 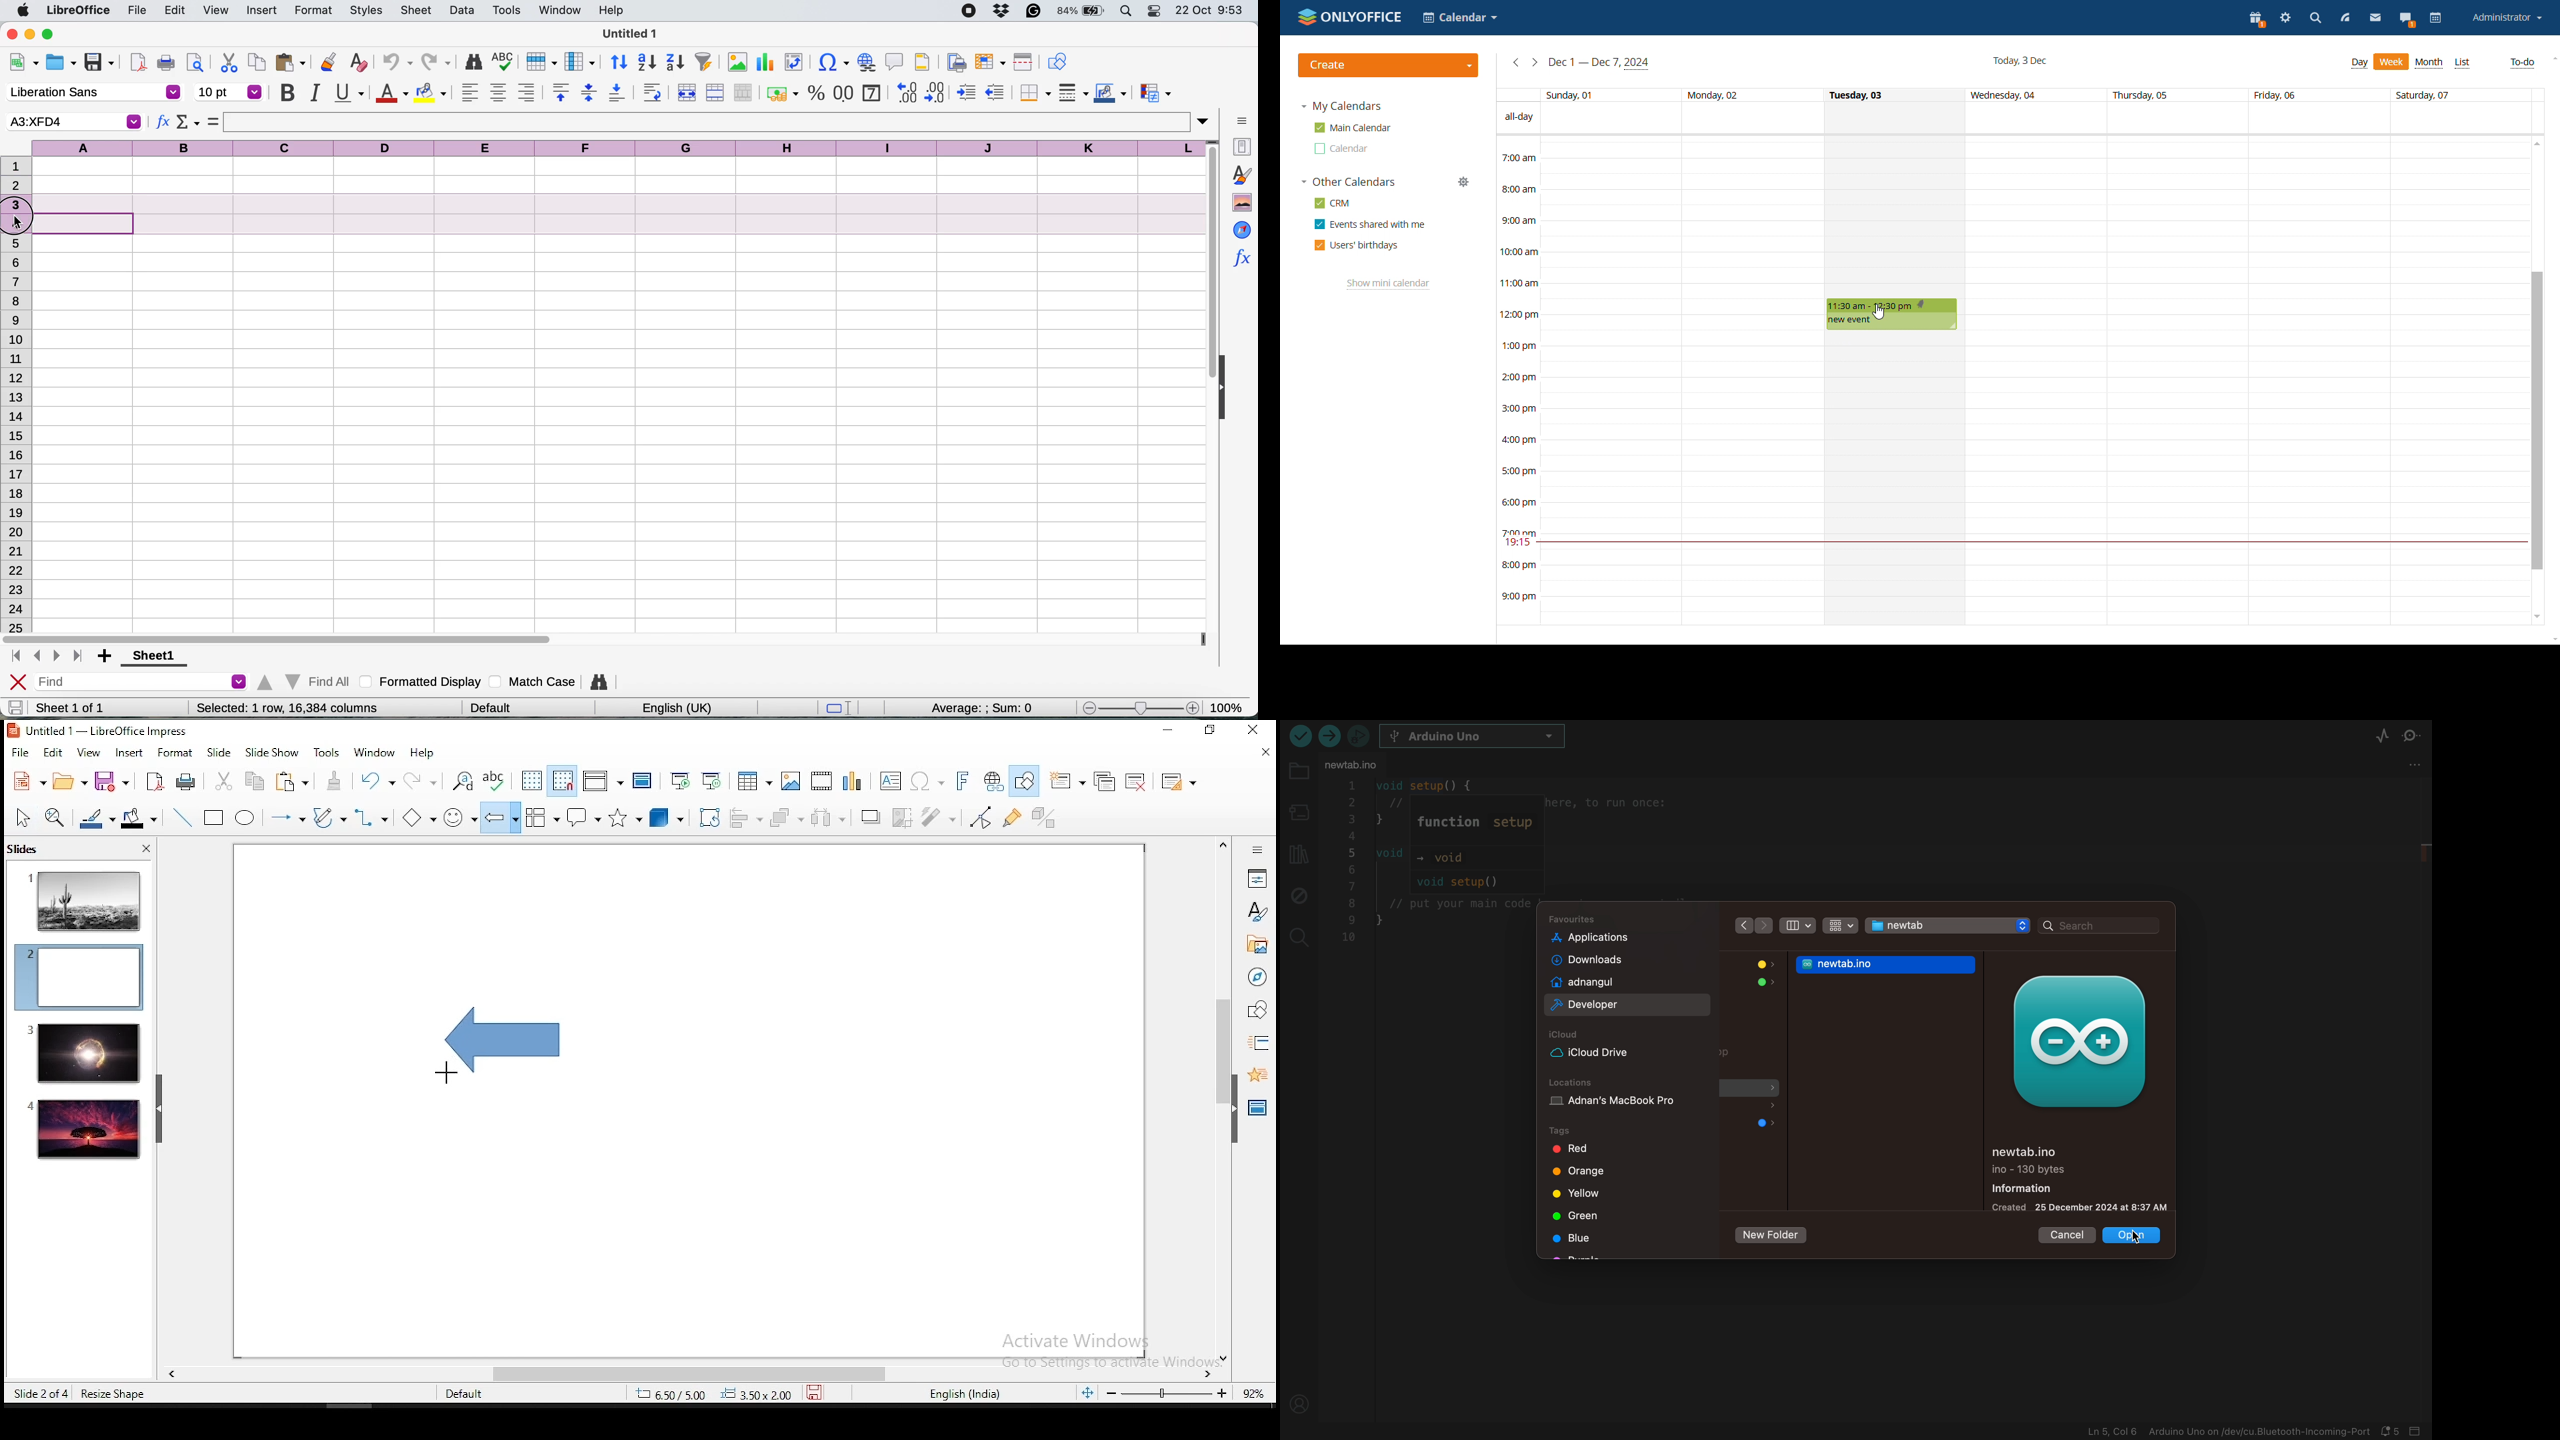 What do you see at coordinates (252, 781) in the screenshot?
I see `copy` at bounding box center [252, 781].